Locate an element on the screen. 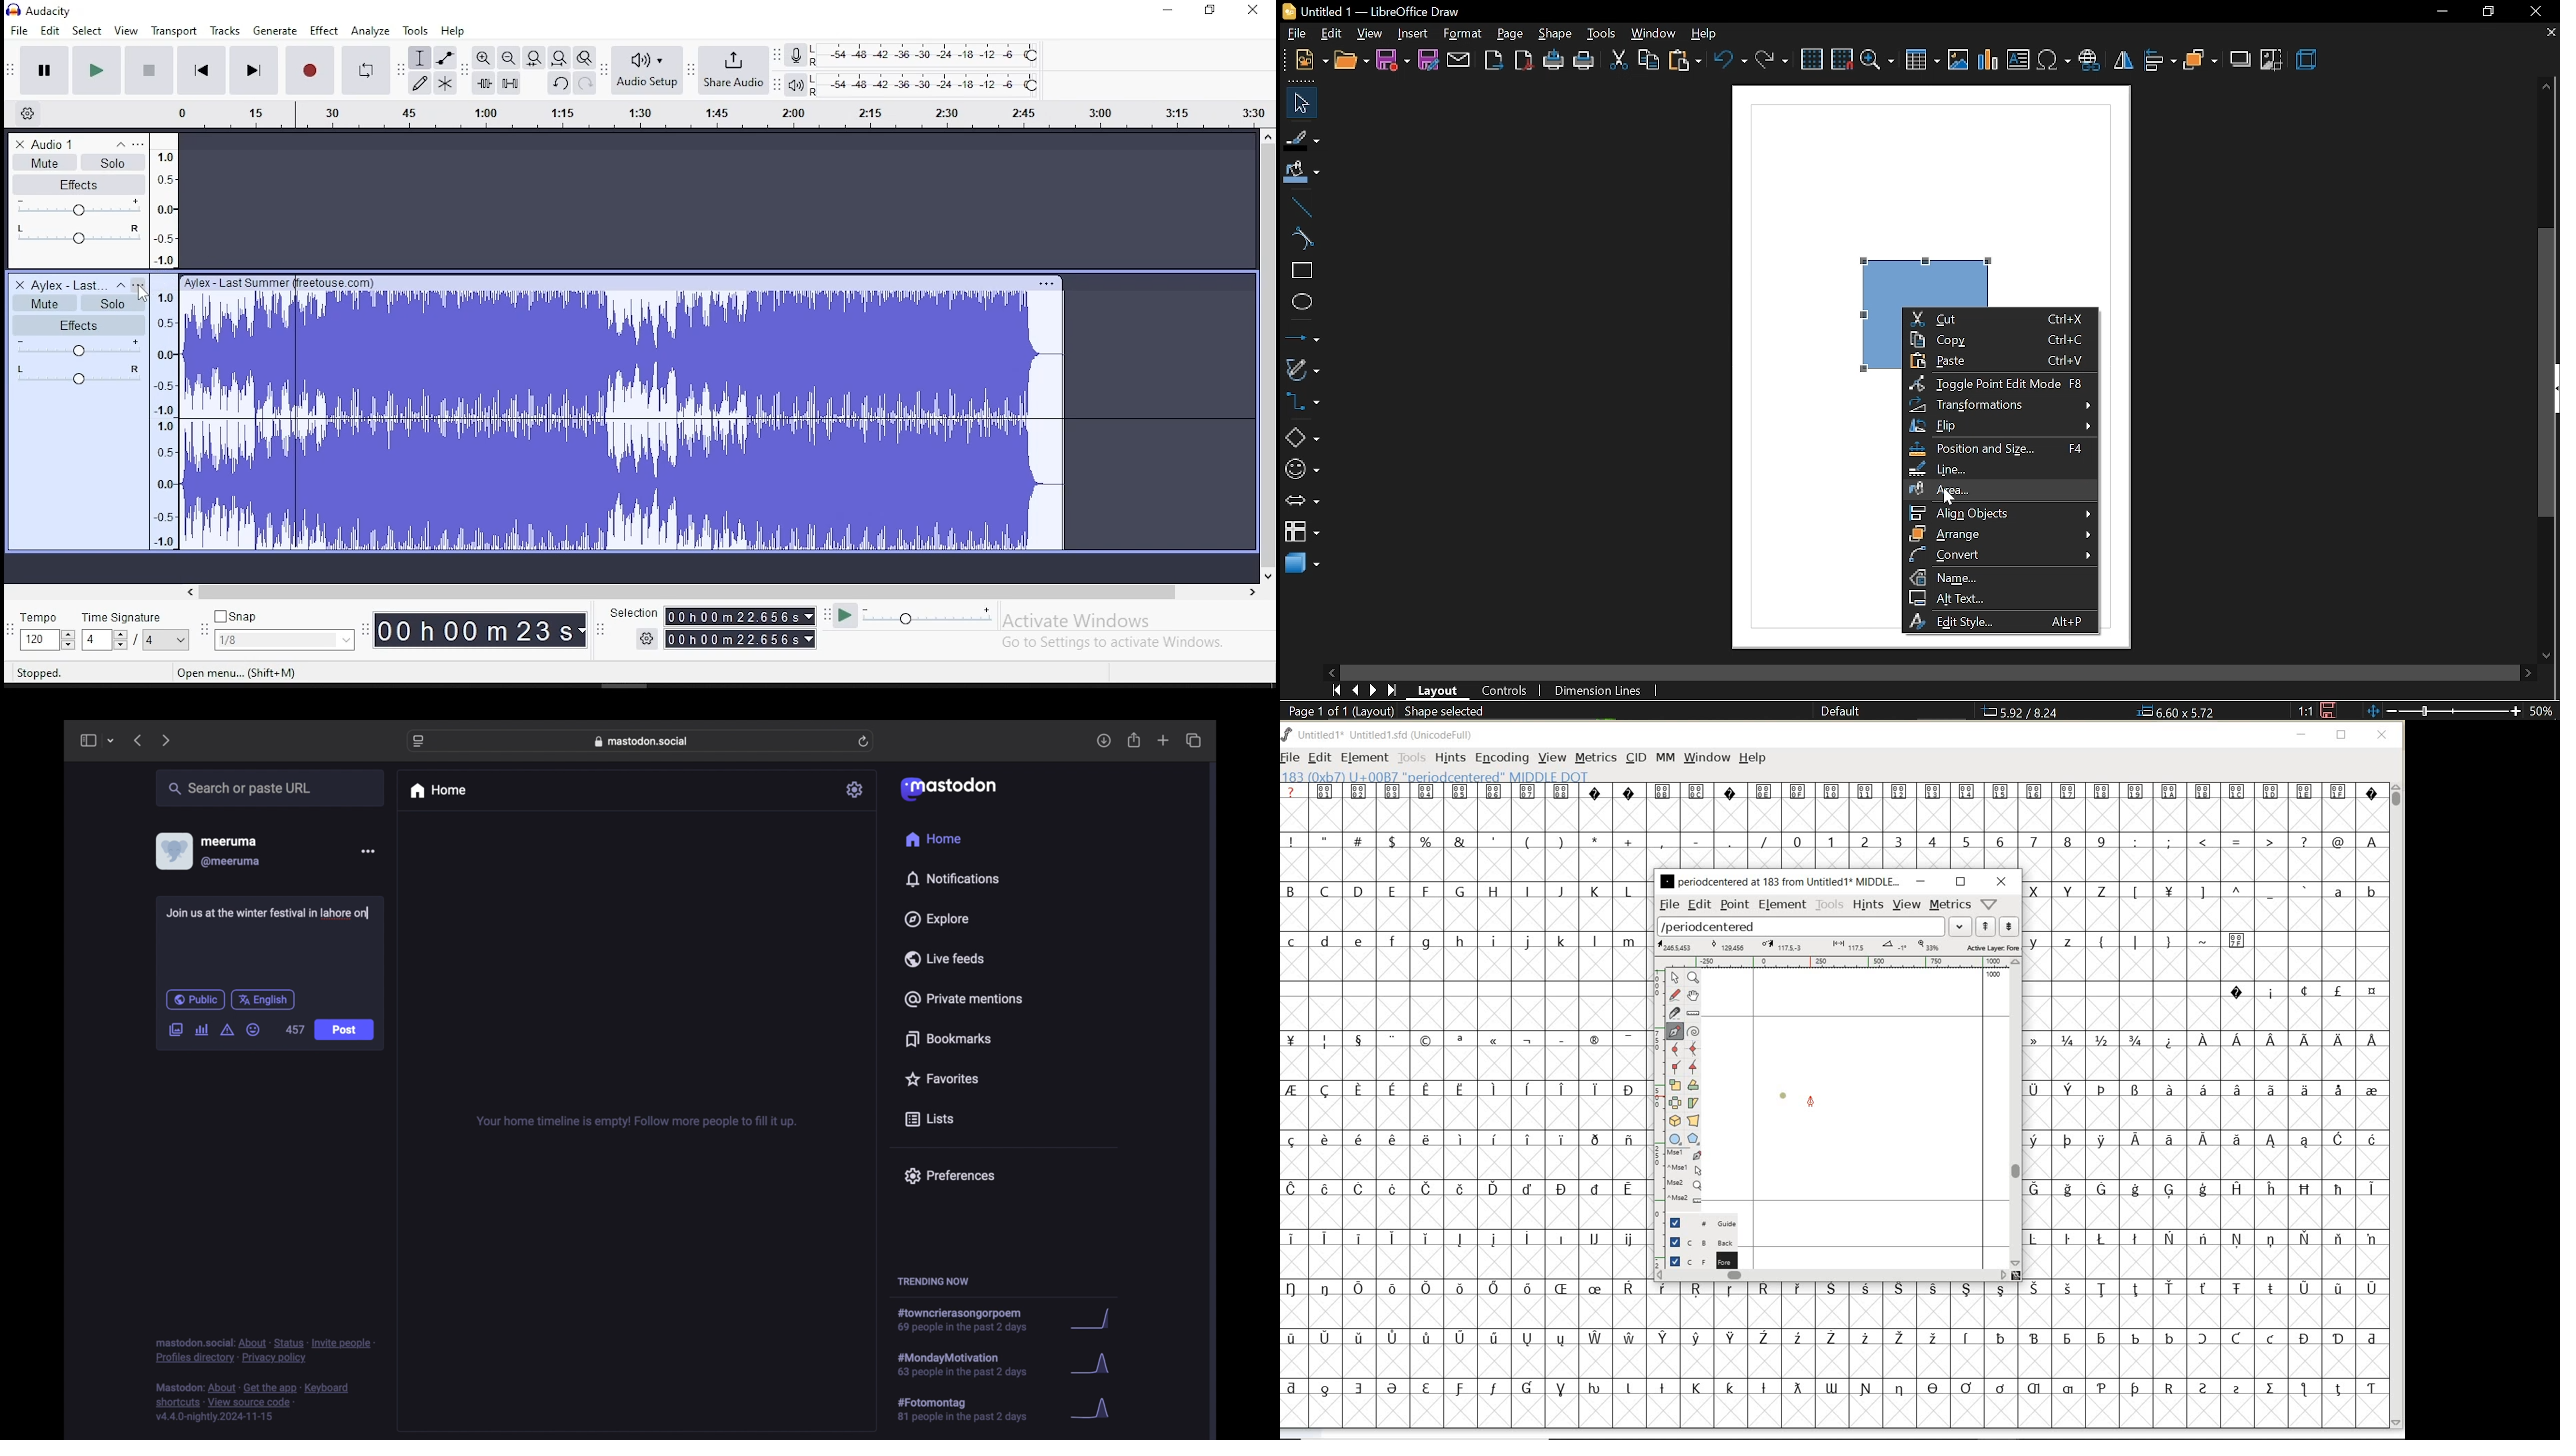 The width and height of the screenshot is (2576, 1456). undo is located at coordinates (559, 82).